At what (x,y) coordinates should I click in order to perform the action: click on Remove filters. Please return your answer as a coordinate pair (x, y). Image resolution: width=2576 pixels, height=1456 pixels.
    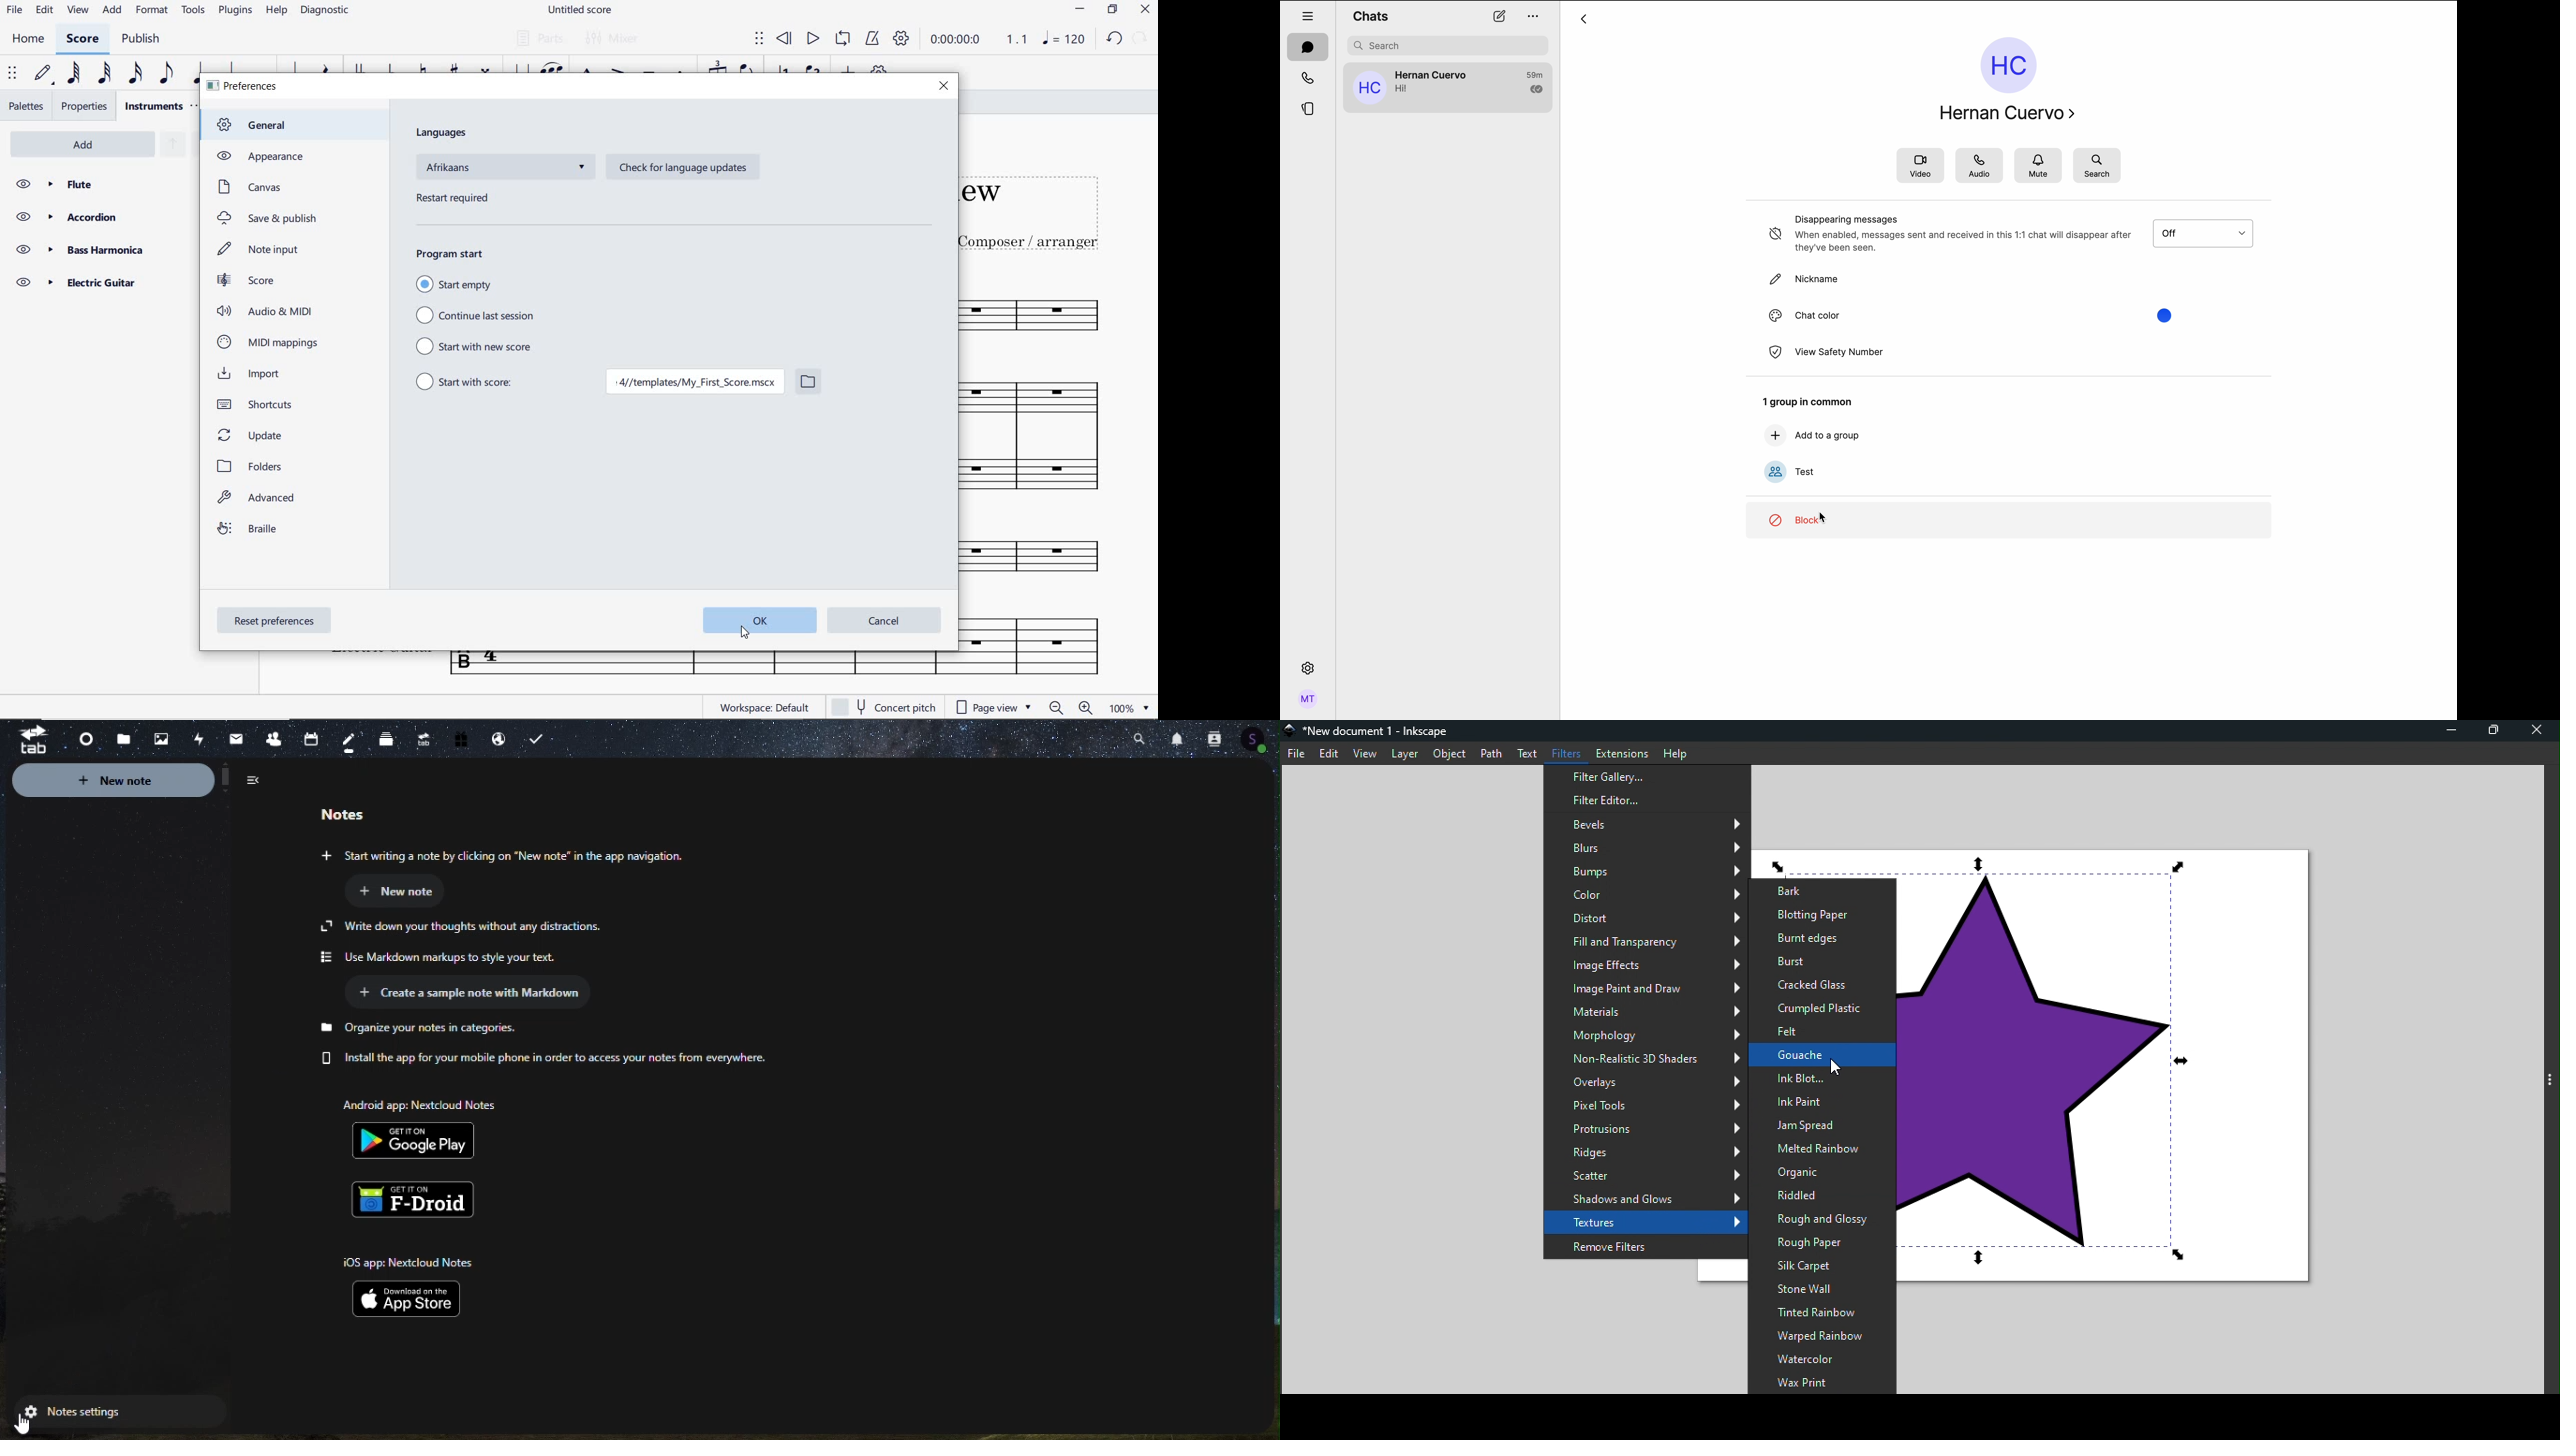
    Looking at the image, I should click on (1645, 1246).